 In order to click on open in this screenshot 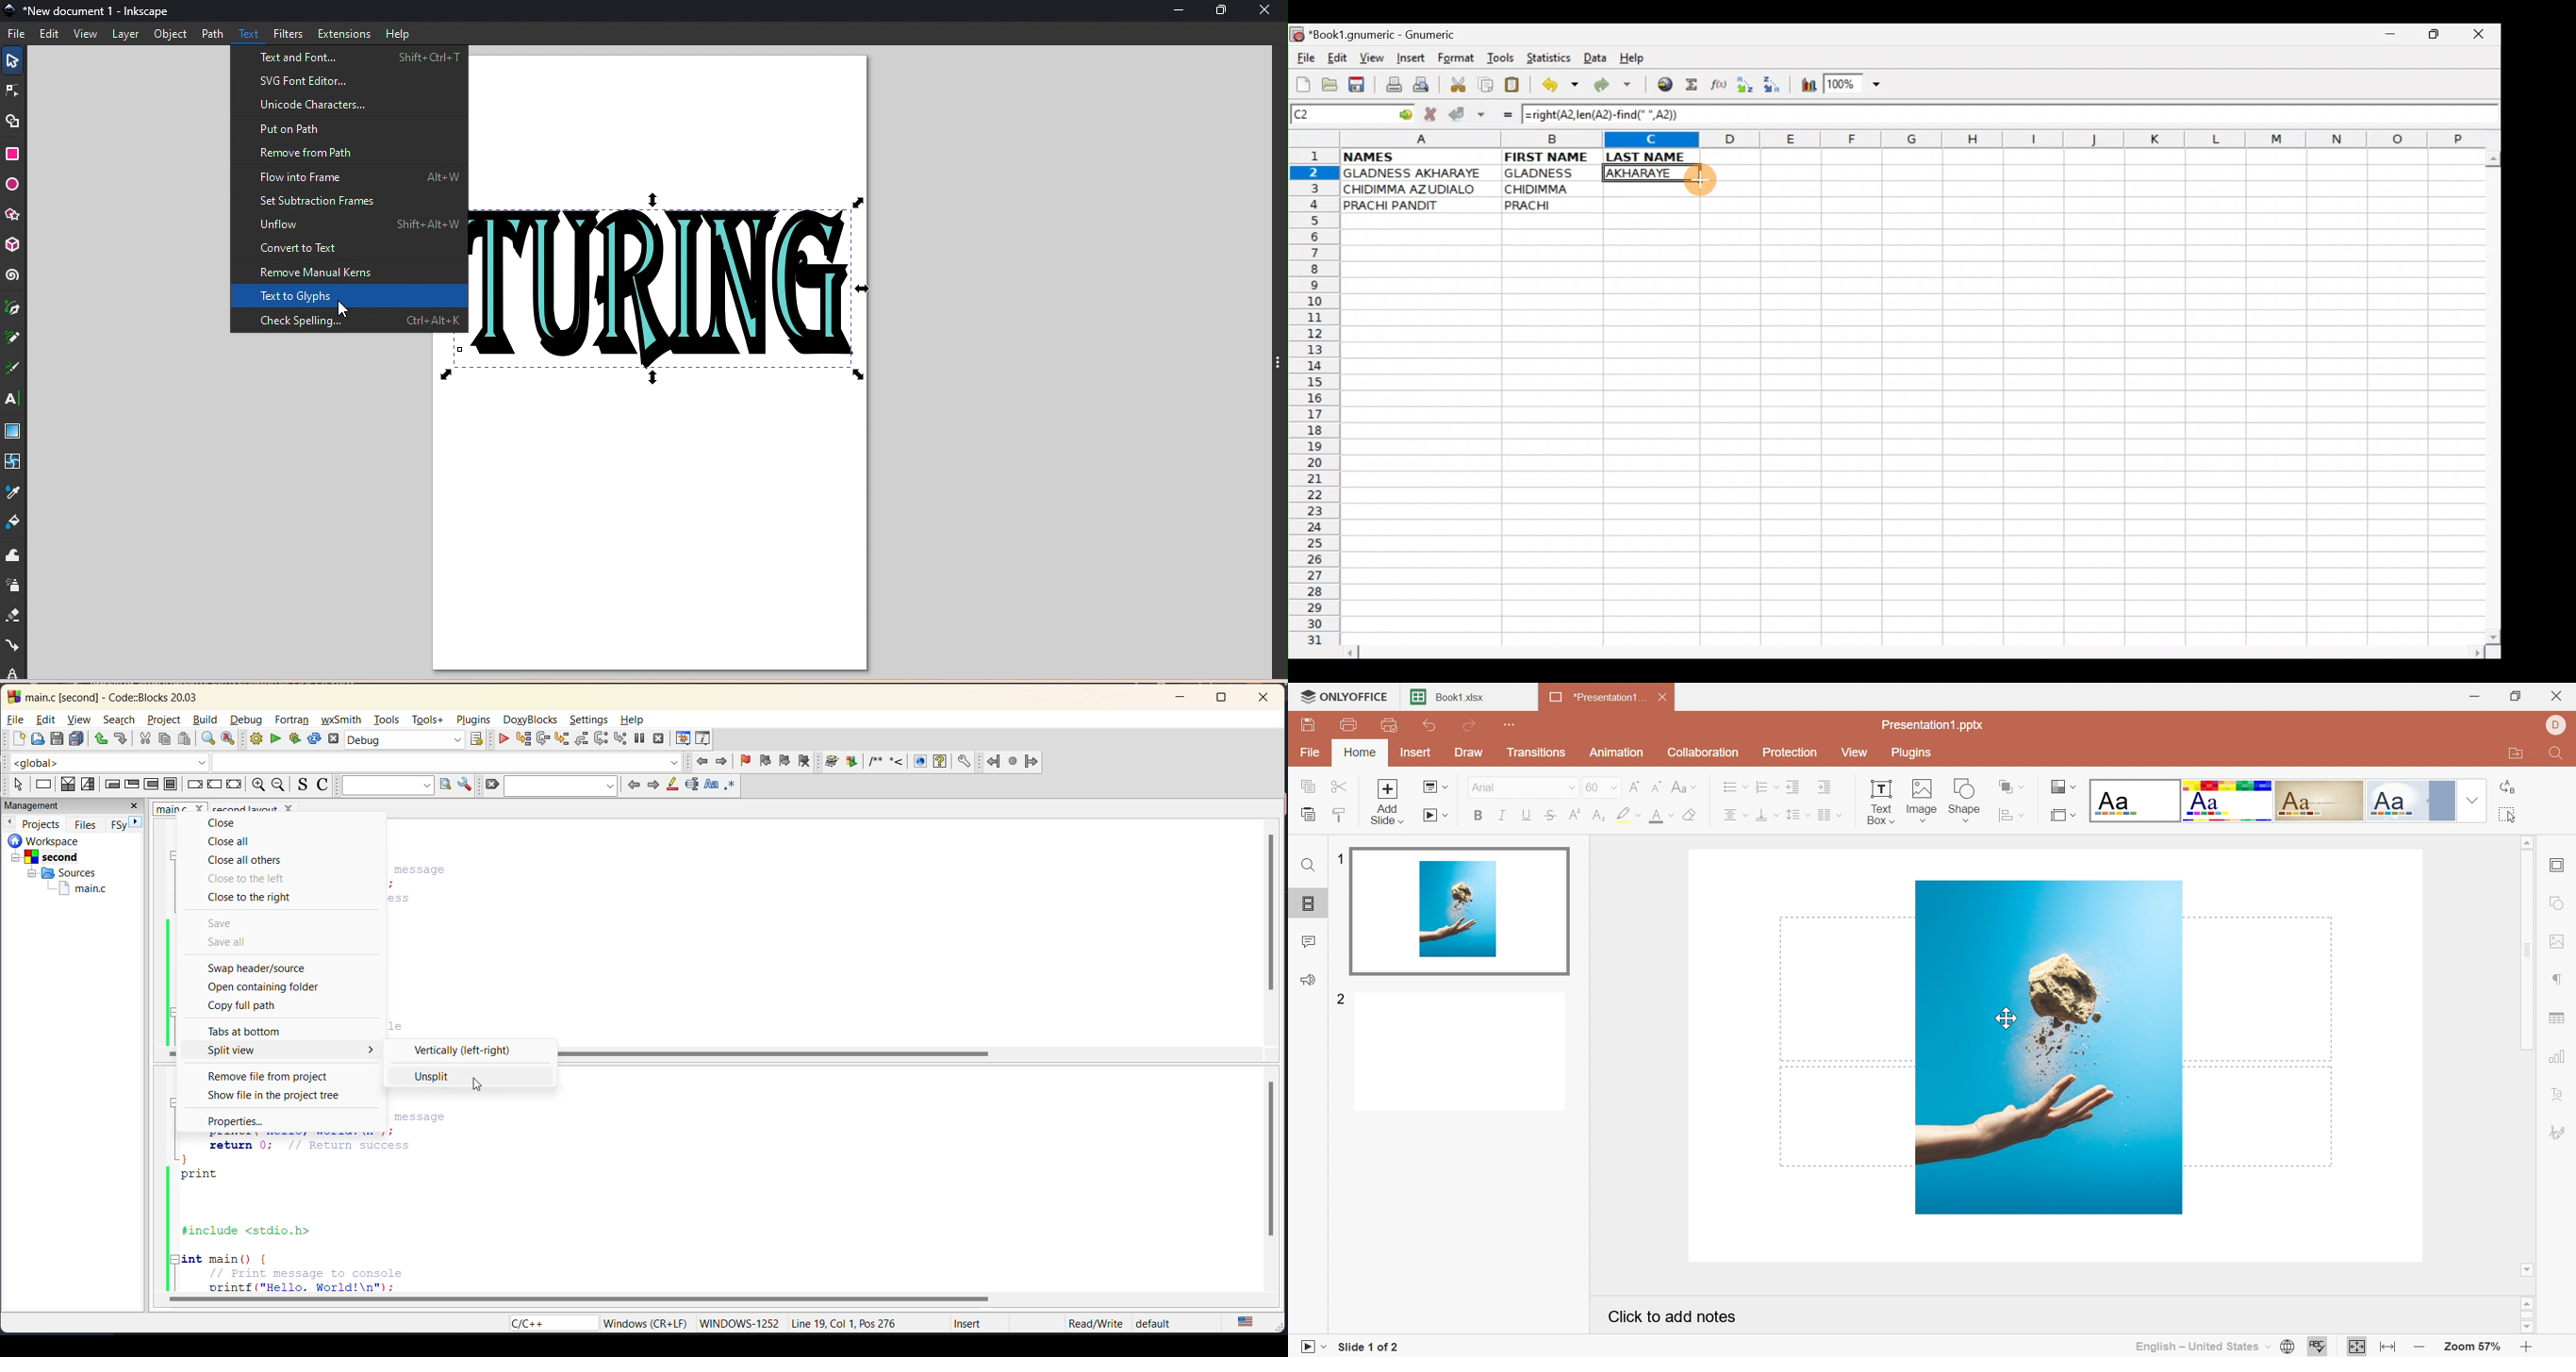, I will do `click(41, 740)`.